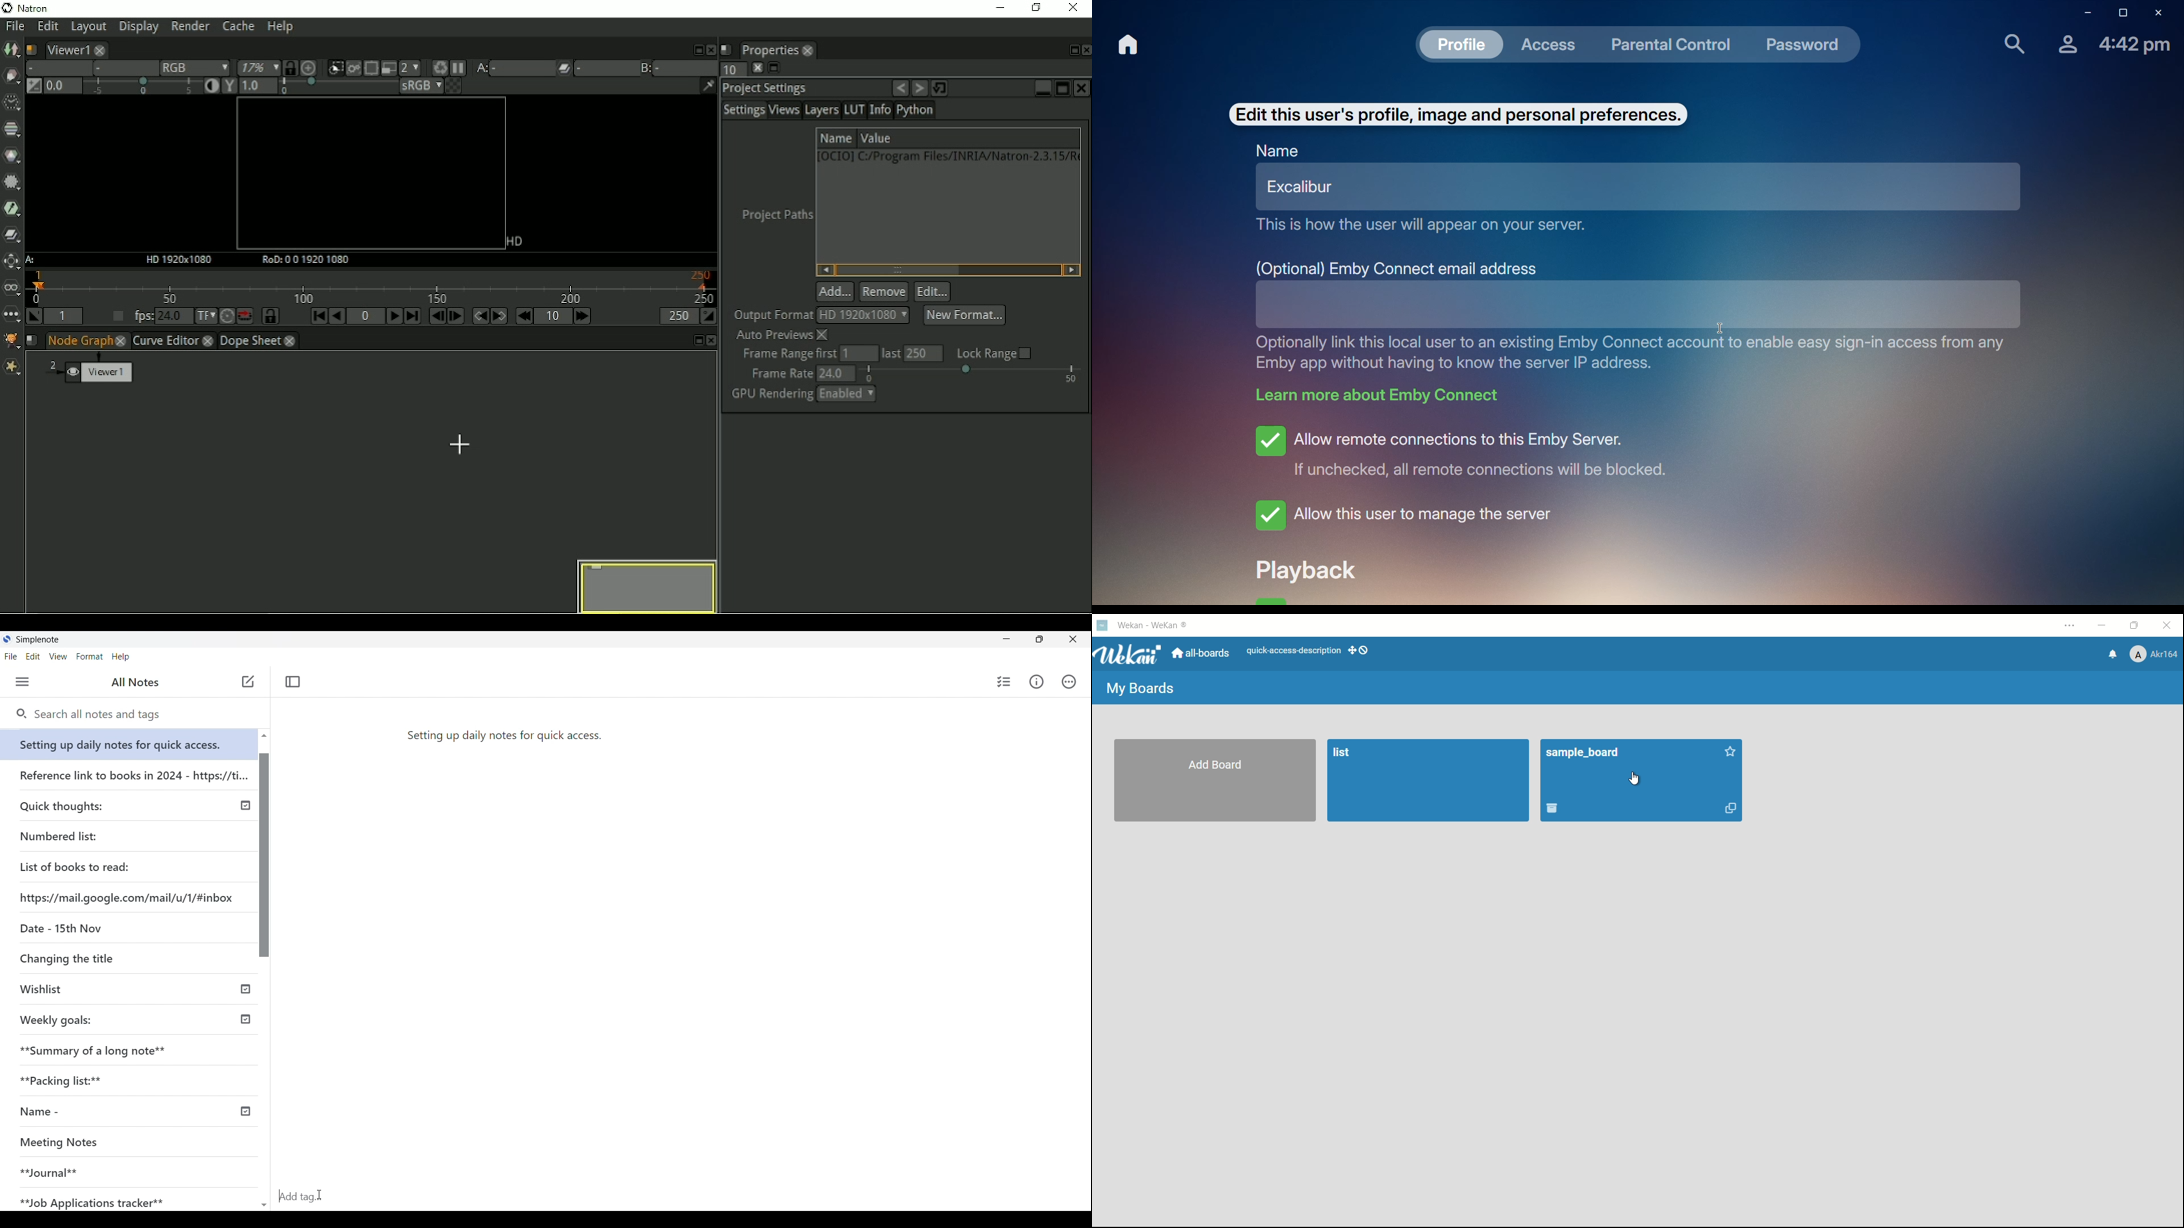  I want to click on https://mail.google.com/mail/u/#inbox, so click(128, 895).